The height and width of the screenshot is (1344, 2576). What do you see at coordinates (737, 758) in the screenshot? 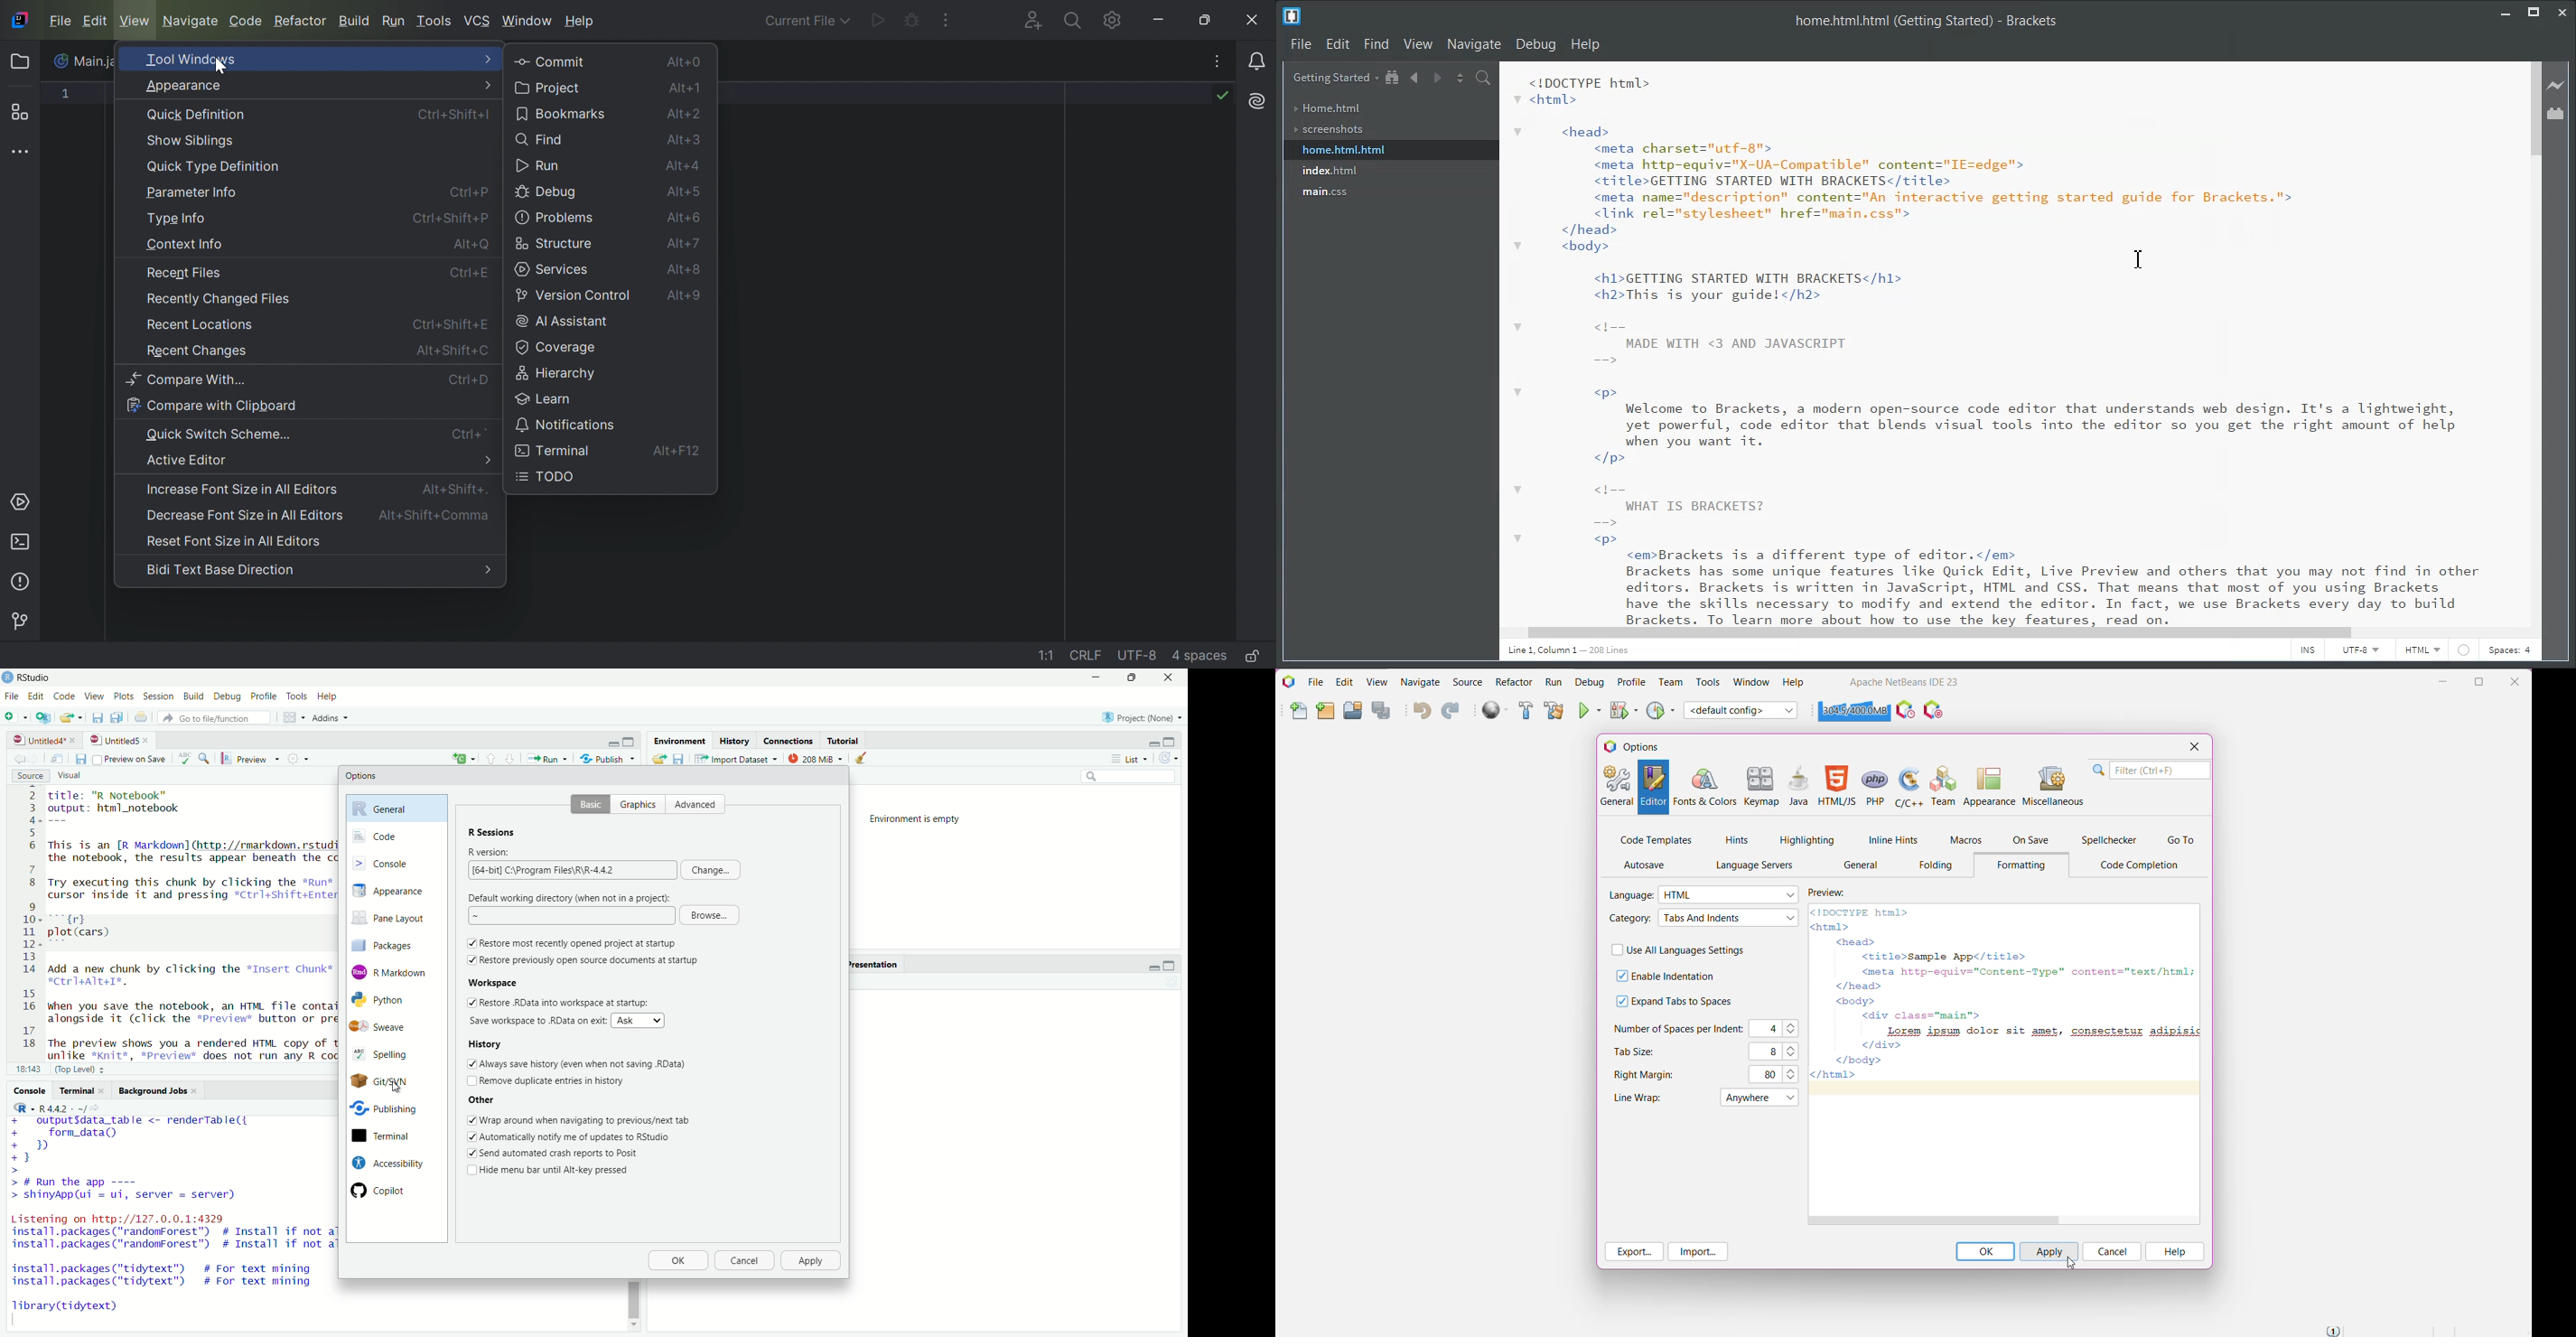
I see `Import Dataset ` at bounding box center [737, 758].